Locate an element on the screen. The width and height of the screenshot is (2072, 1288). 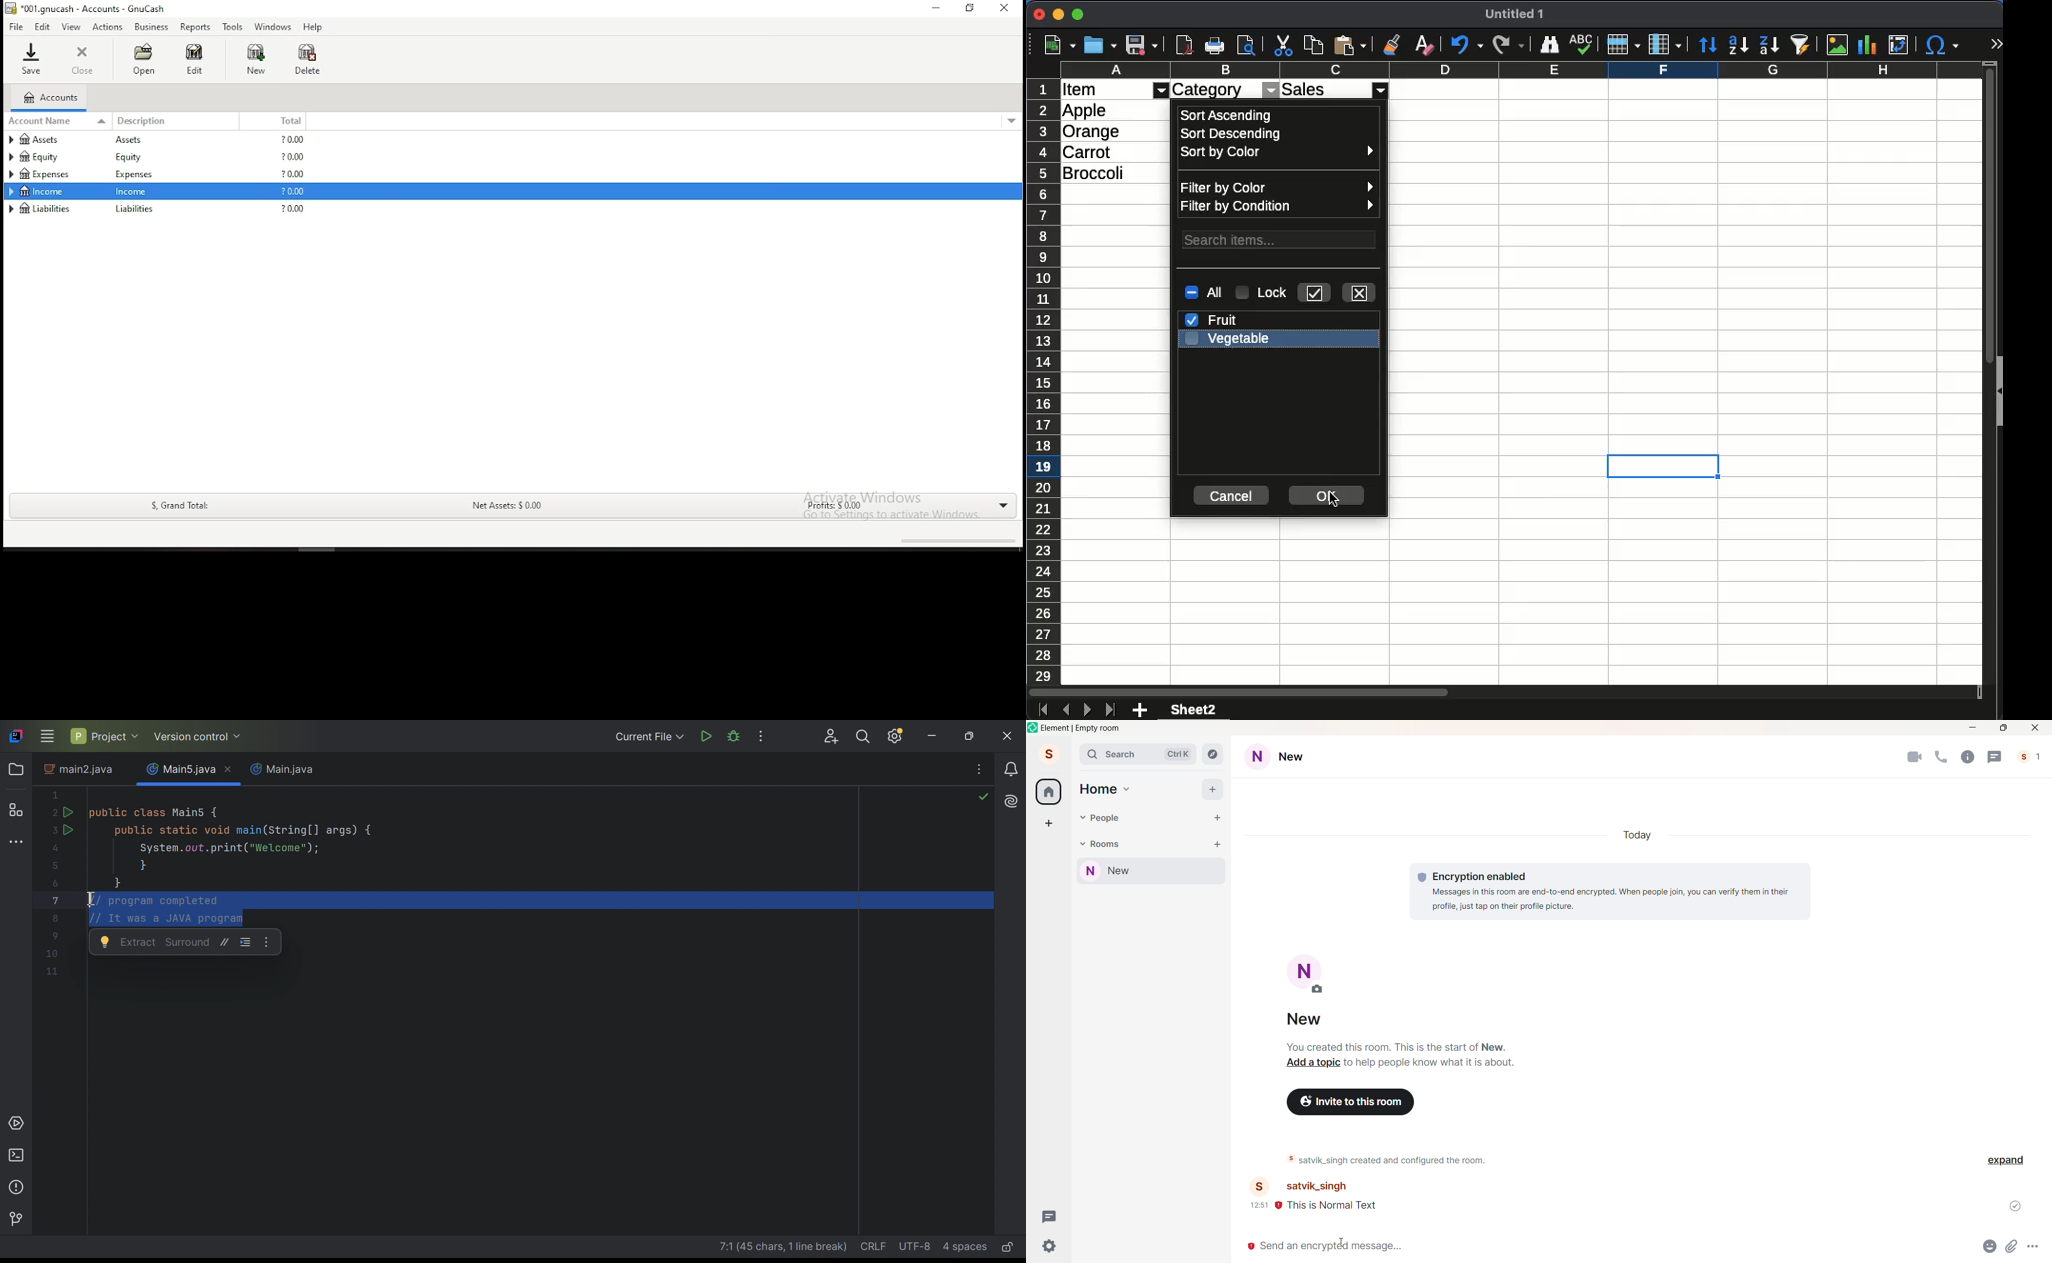
account name is located at coordinates (59, 120).